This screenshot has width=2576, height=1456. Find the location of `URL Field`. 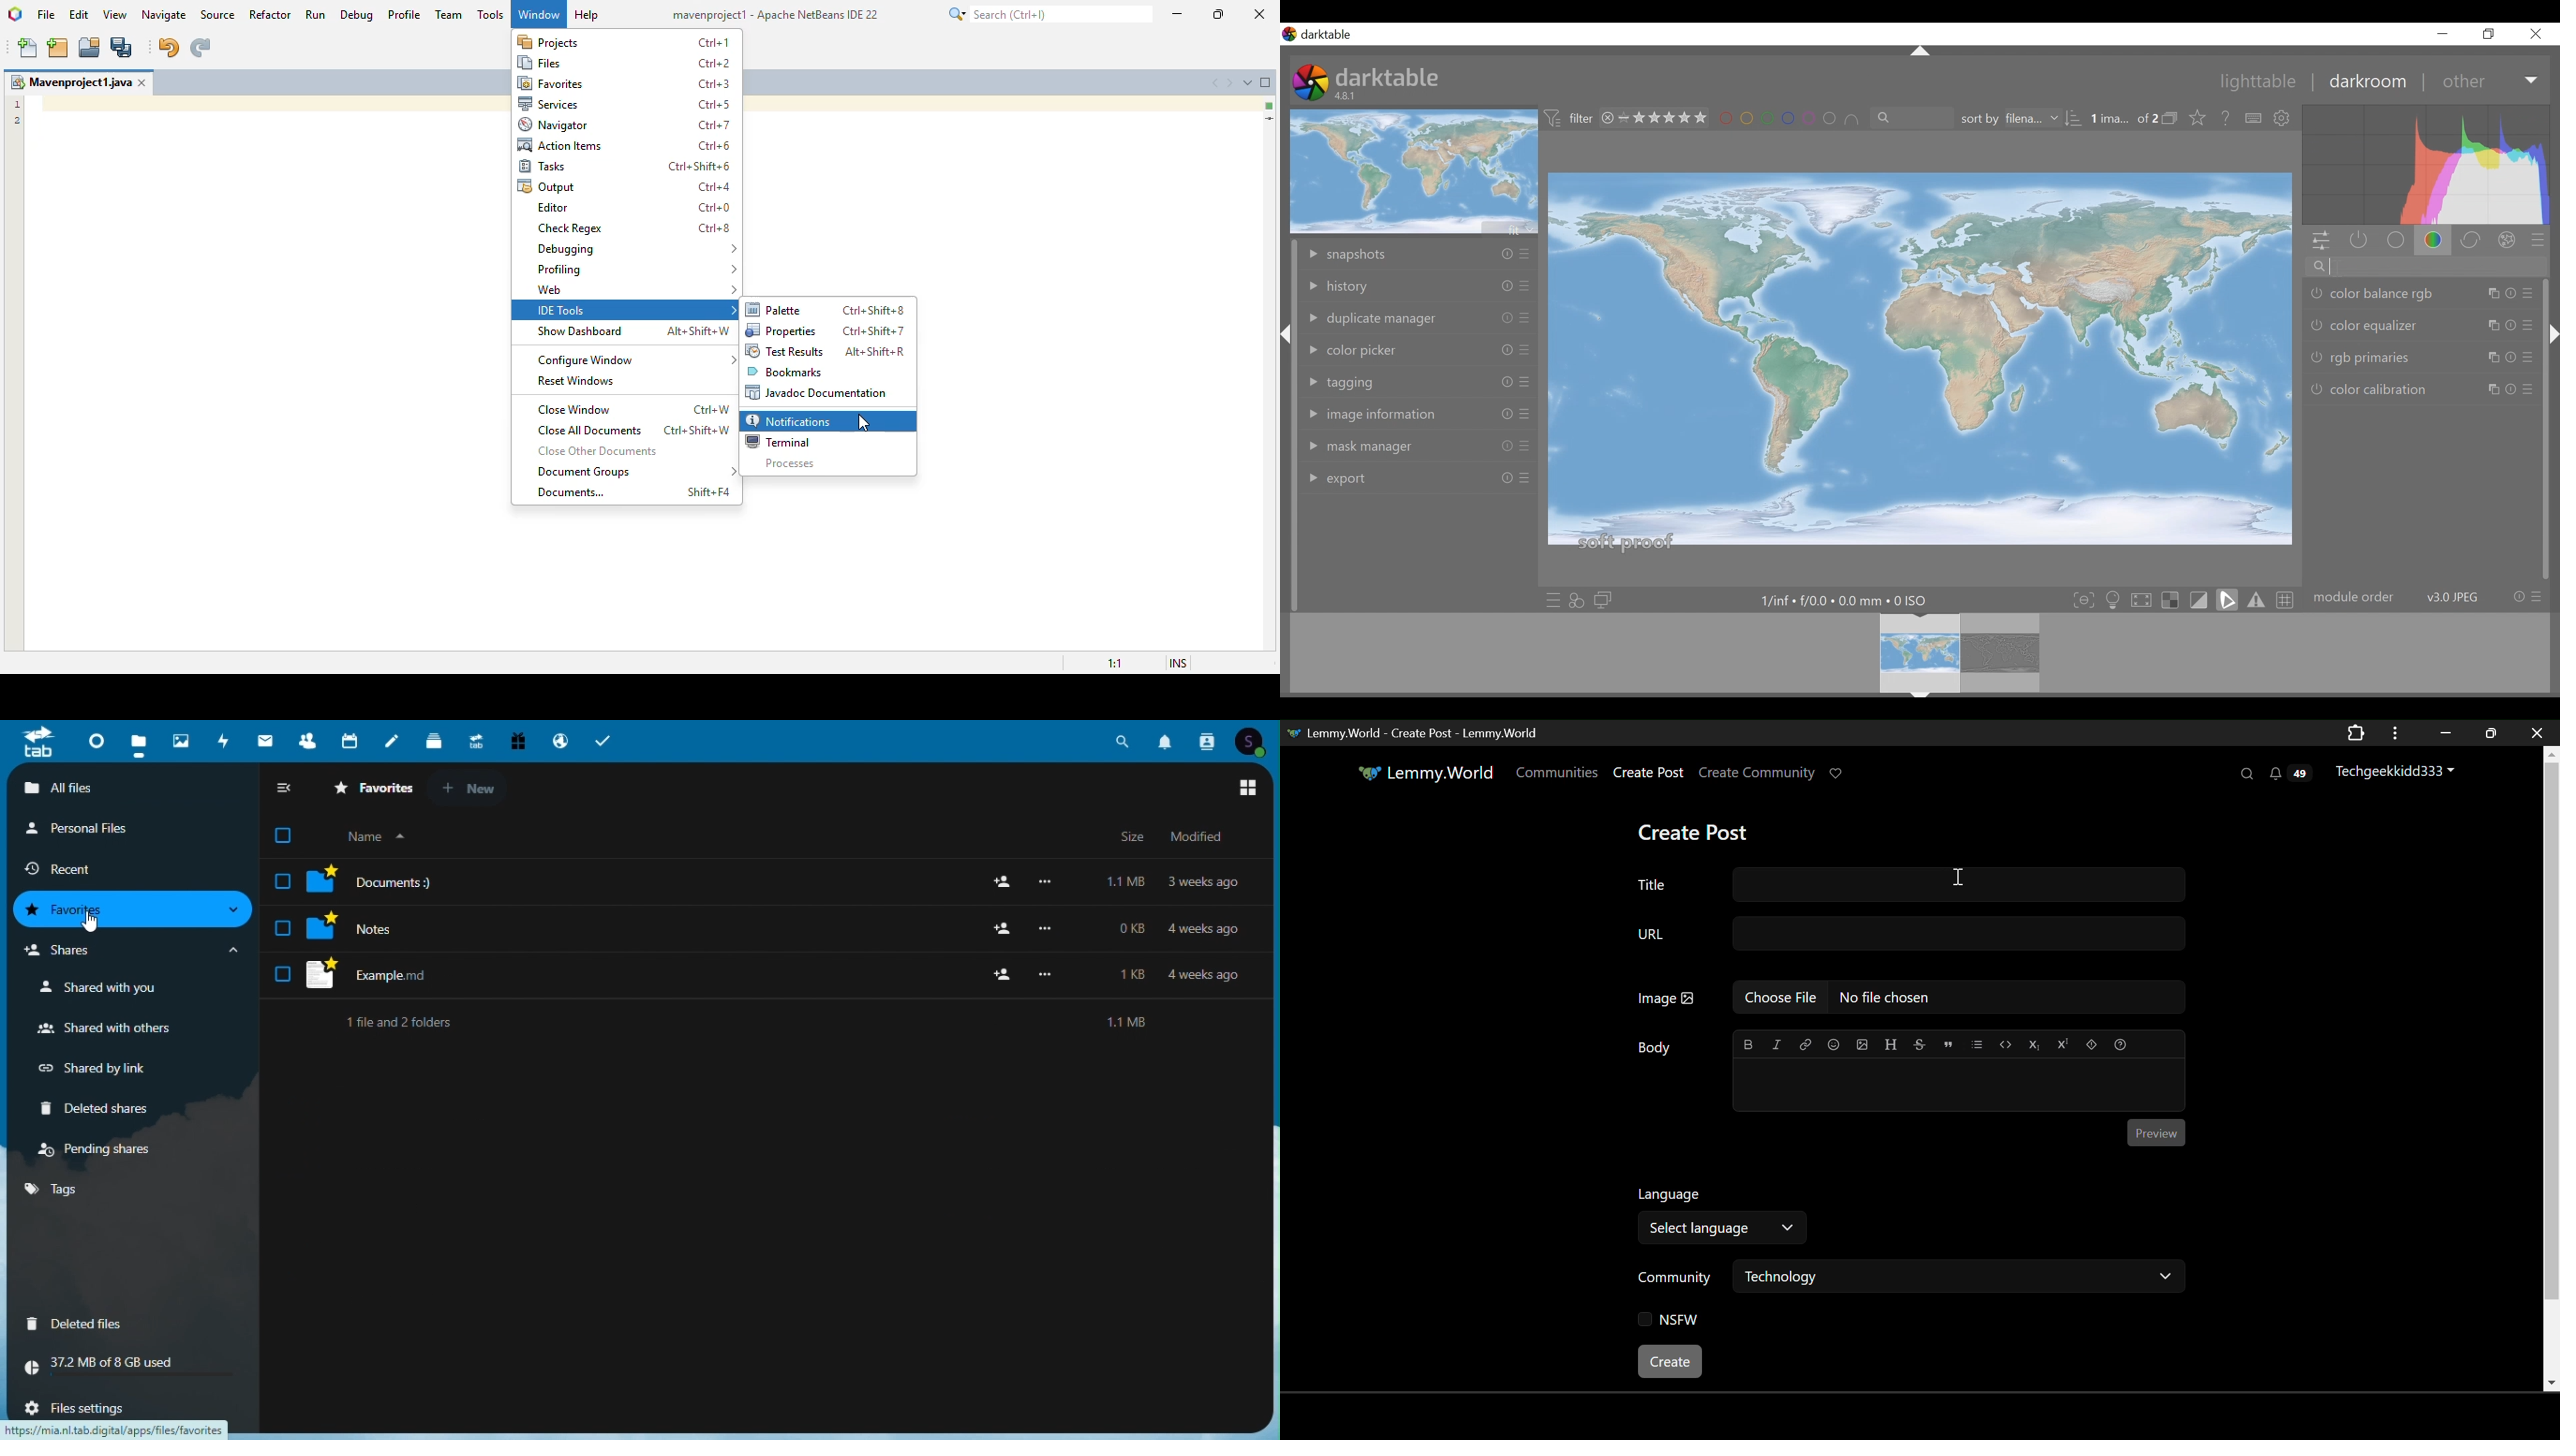

URL Field is located at coordinates (1901, 933).